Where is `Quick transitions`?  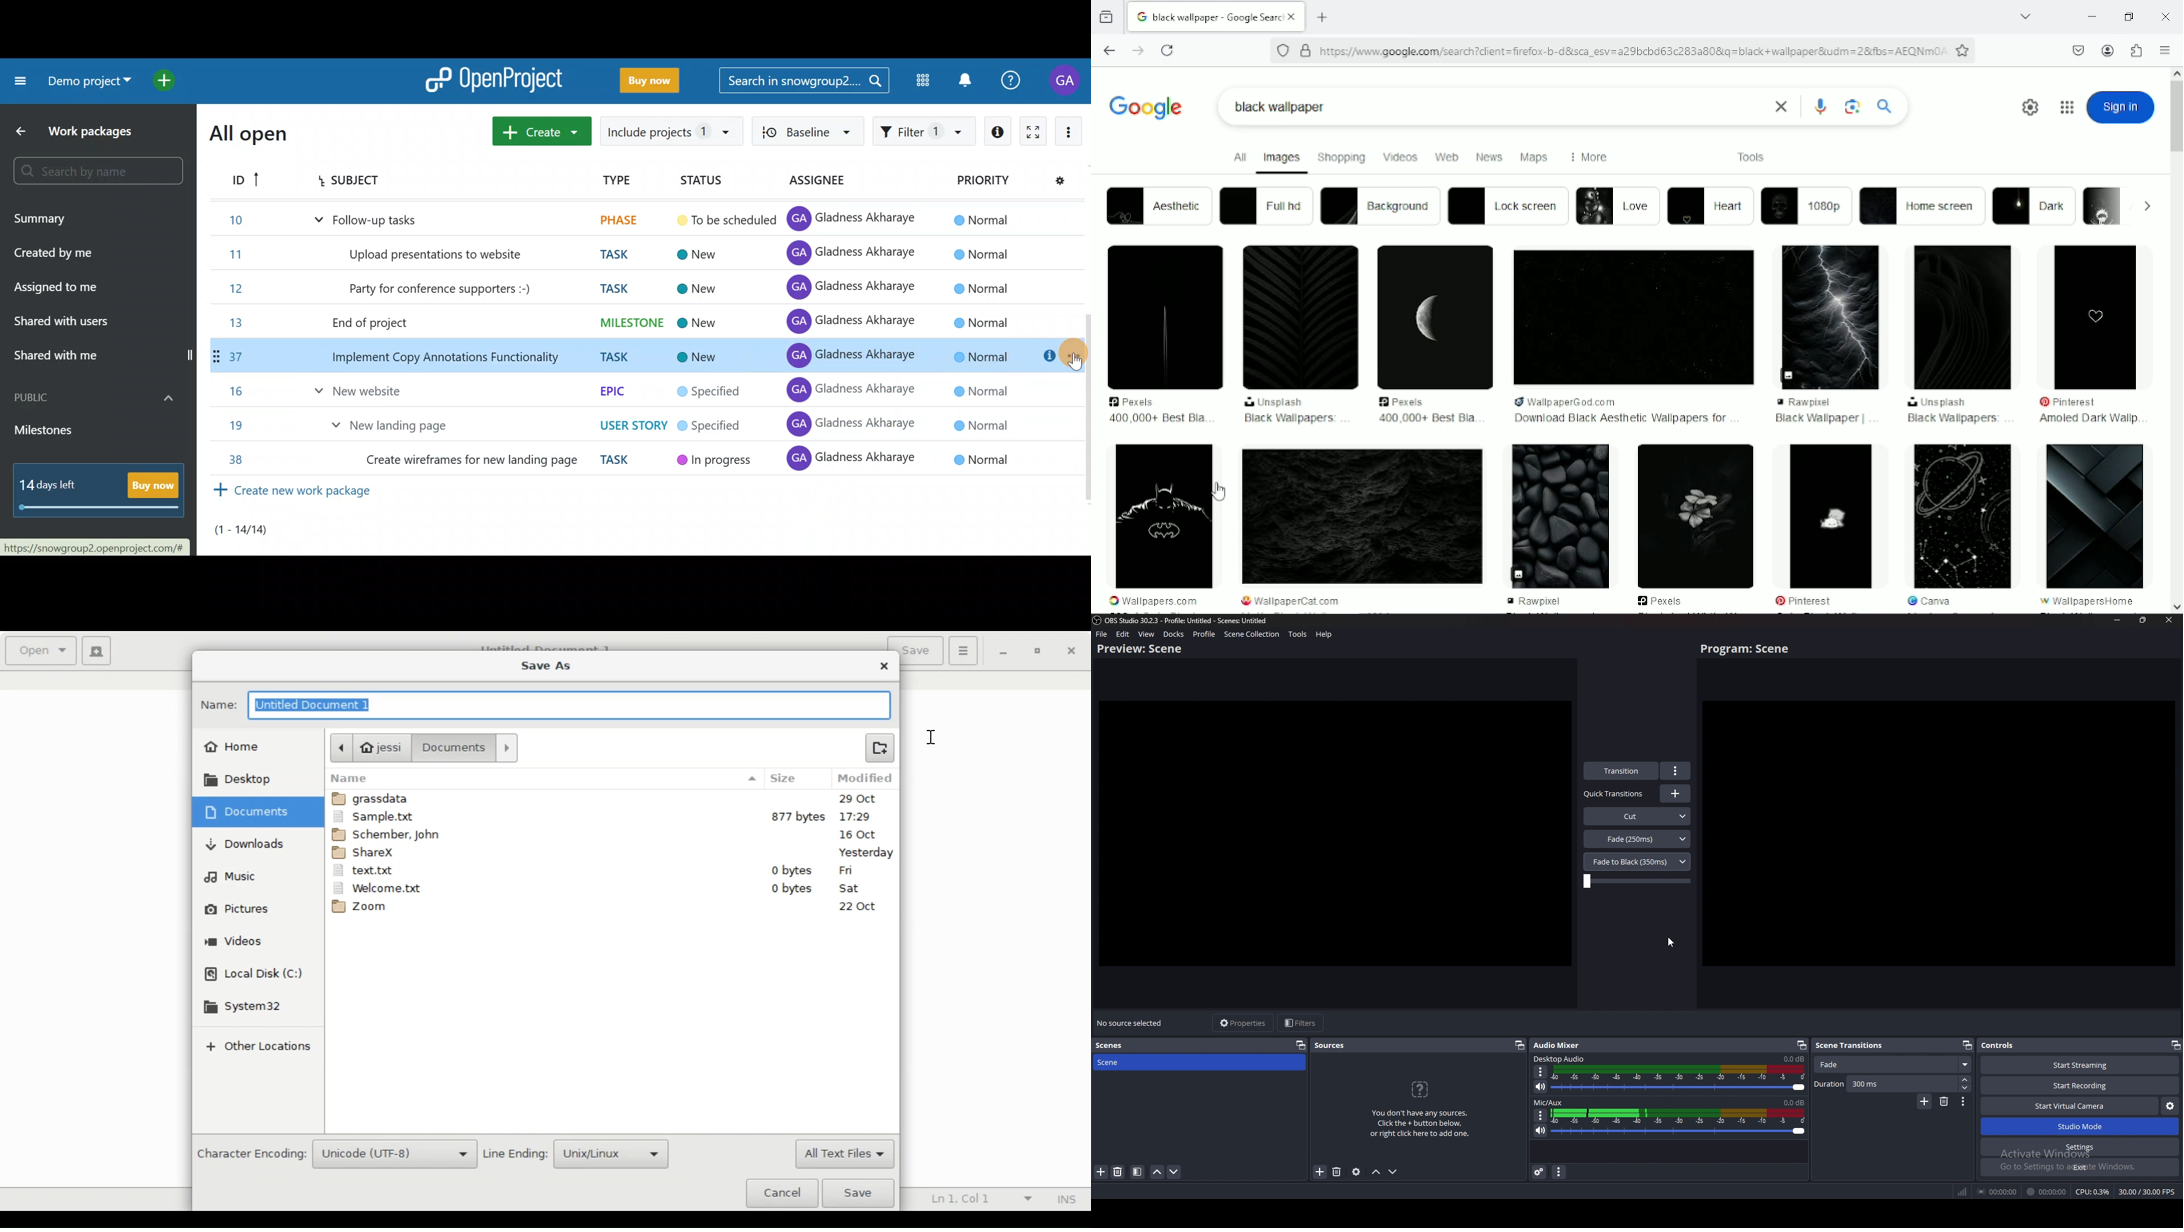
Quick transitions is located at coordinates (1615, 794).